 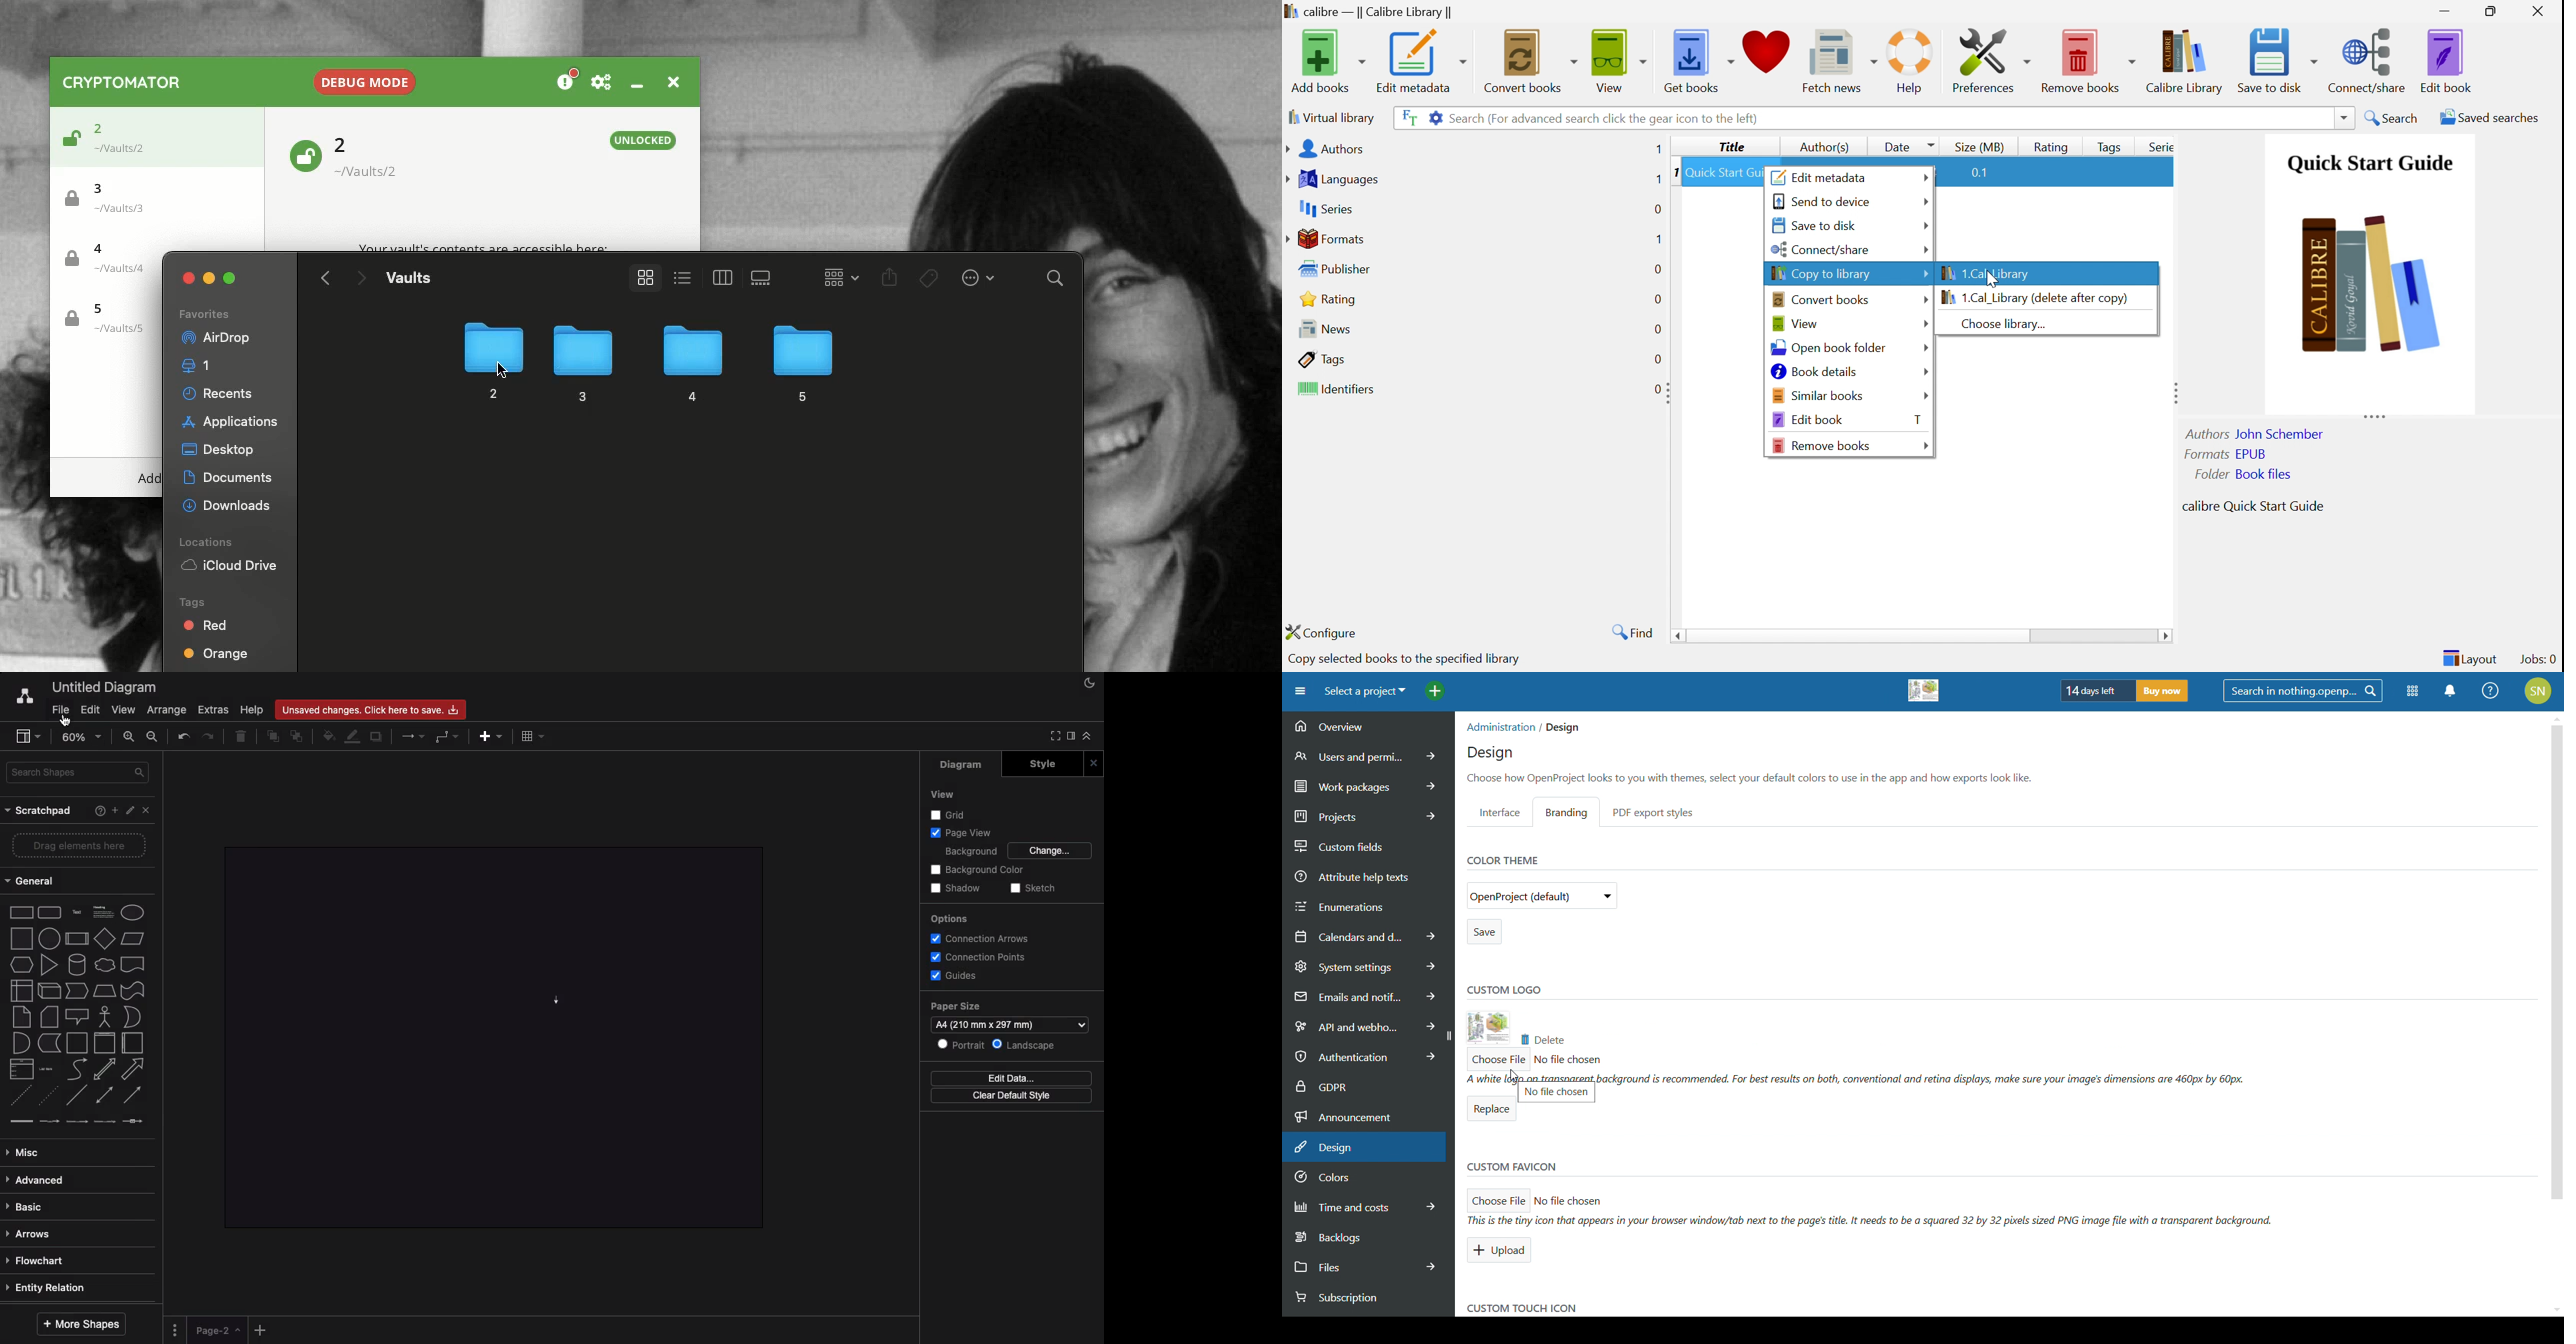 What do you see at coordinates (1325, 299) in the screenshot?
I see `Rating` at bounding box center [1325, 299].